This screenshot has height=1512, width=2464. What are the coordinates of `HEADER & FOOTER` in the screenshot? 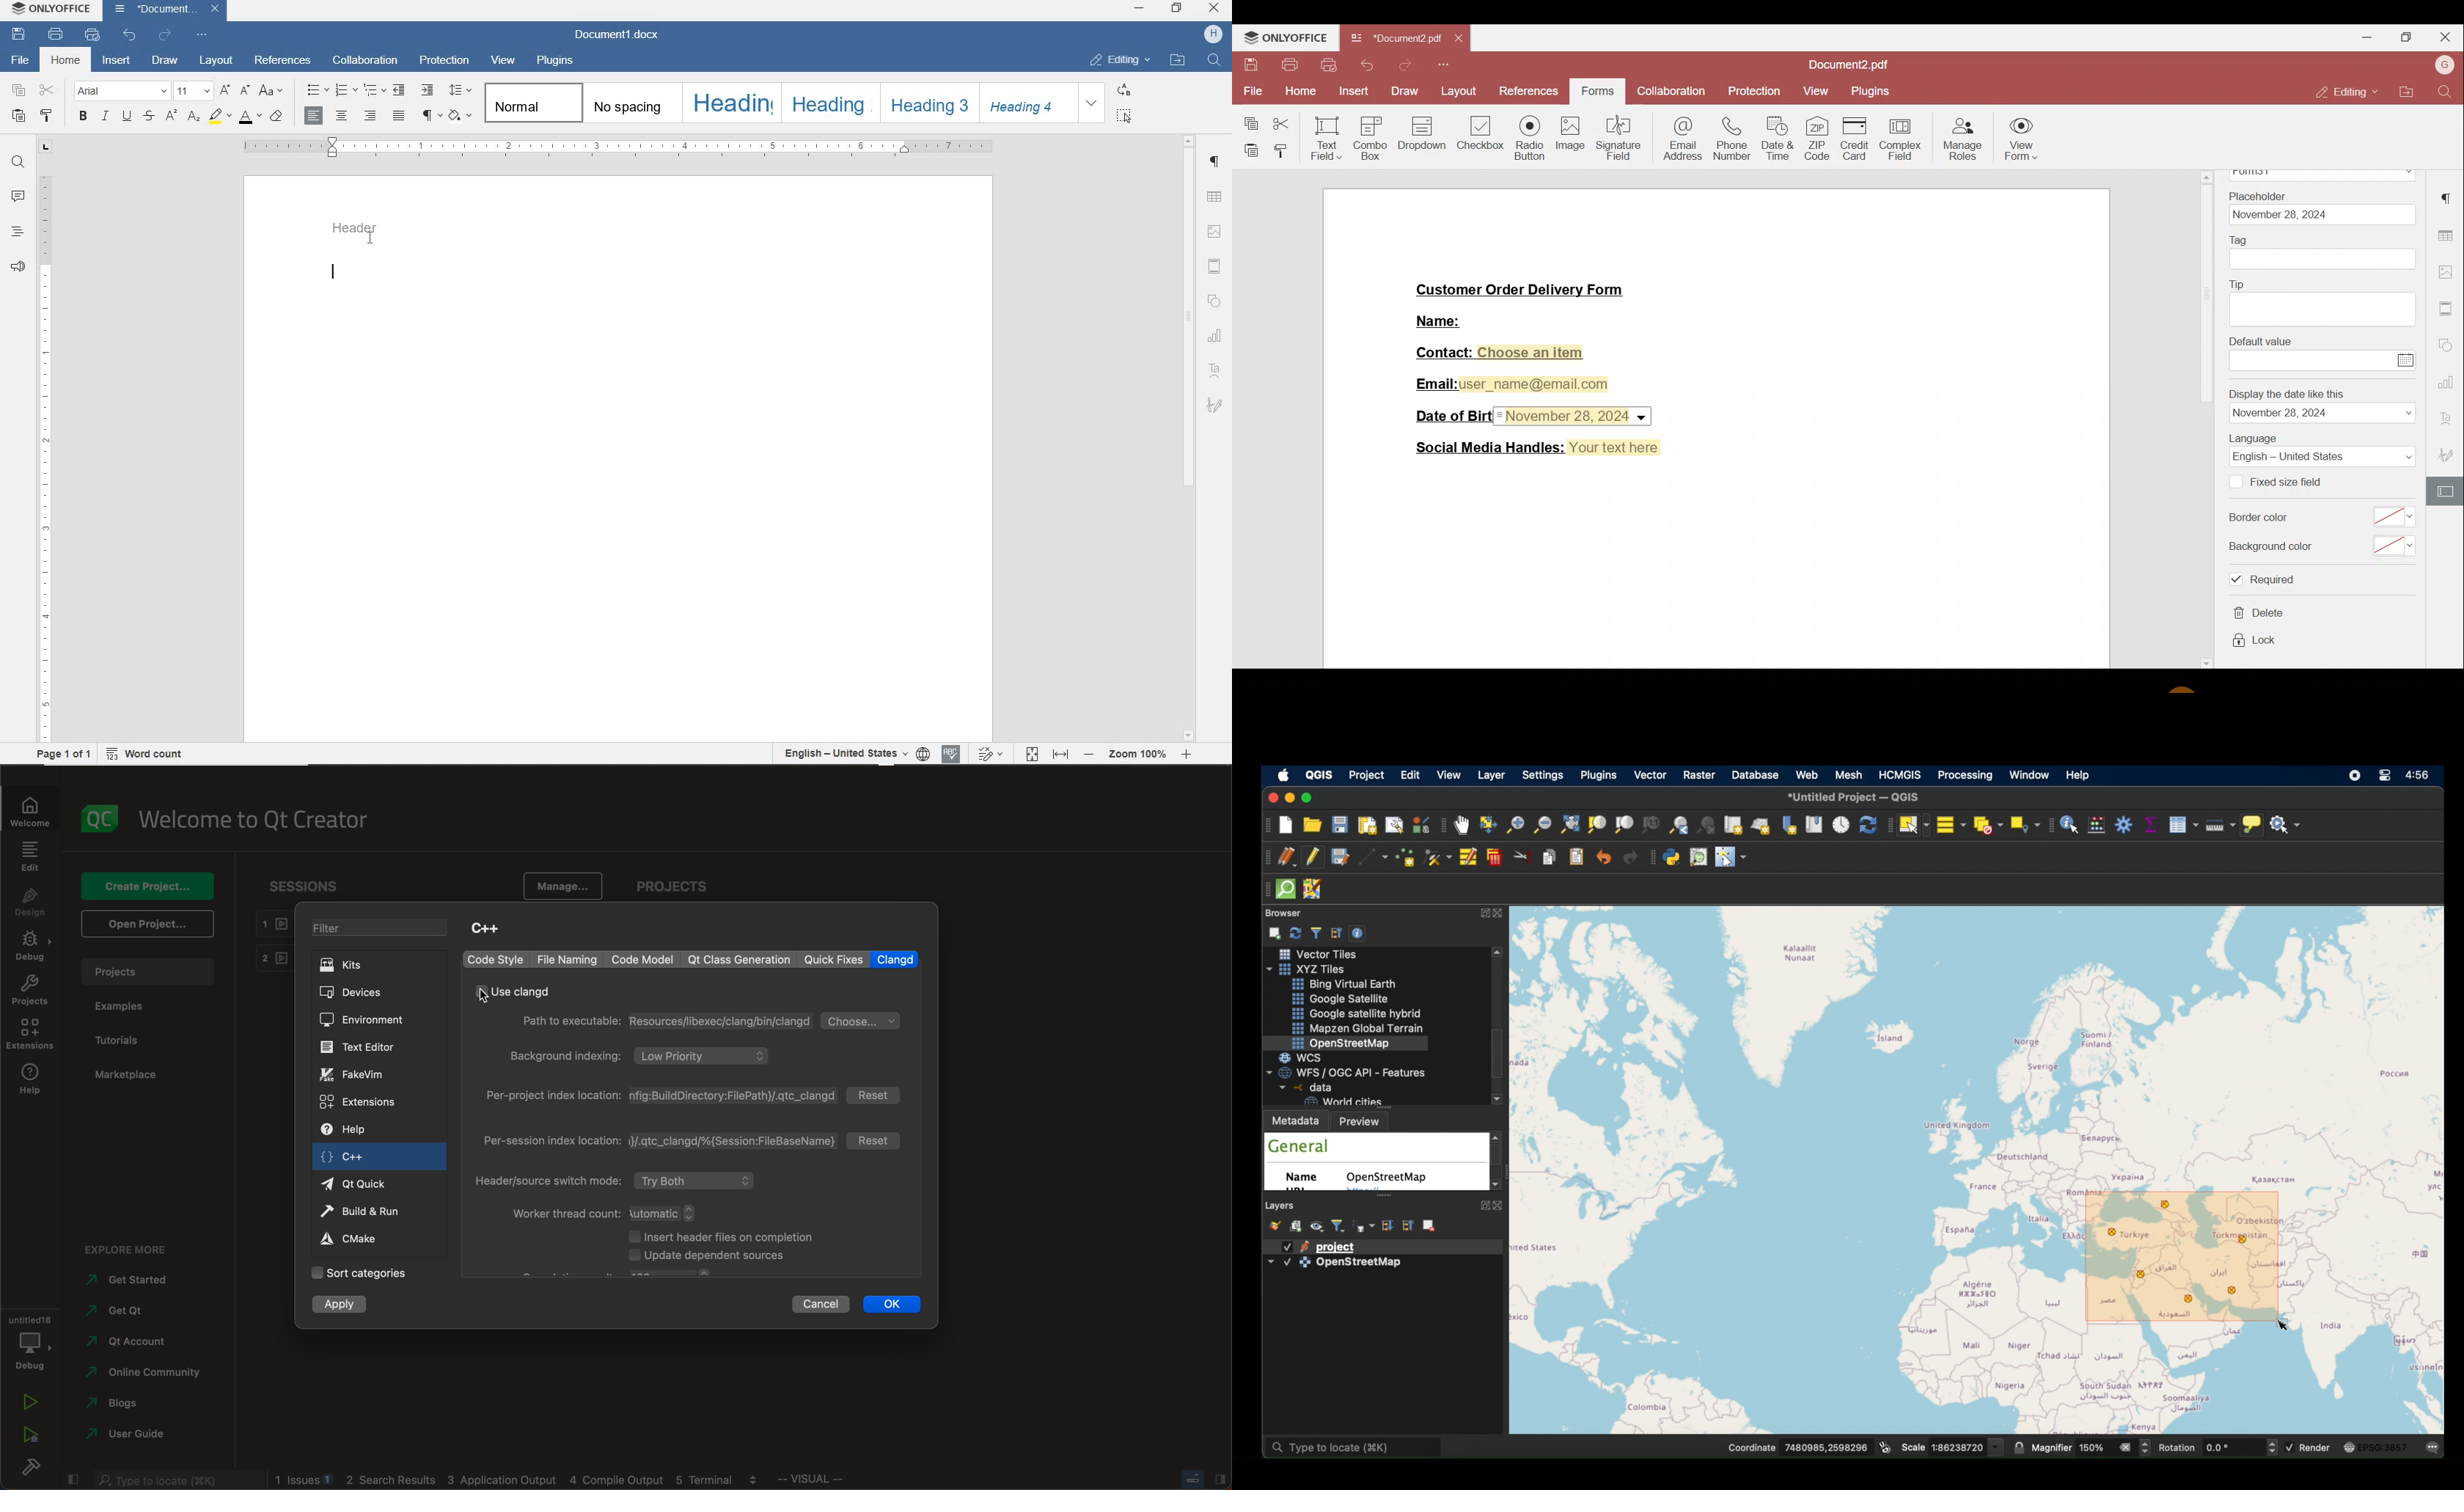 It's located at (1216, 266).